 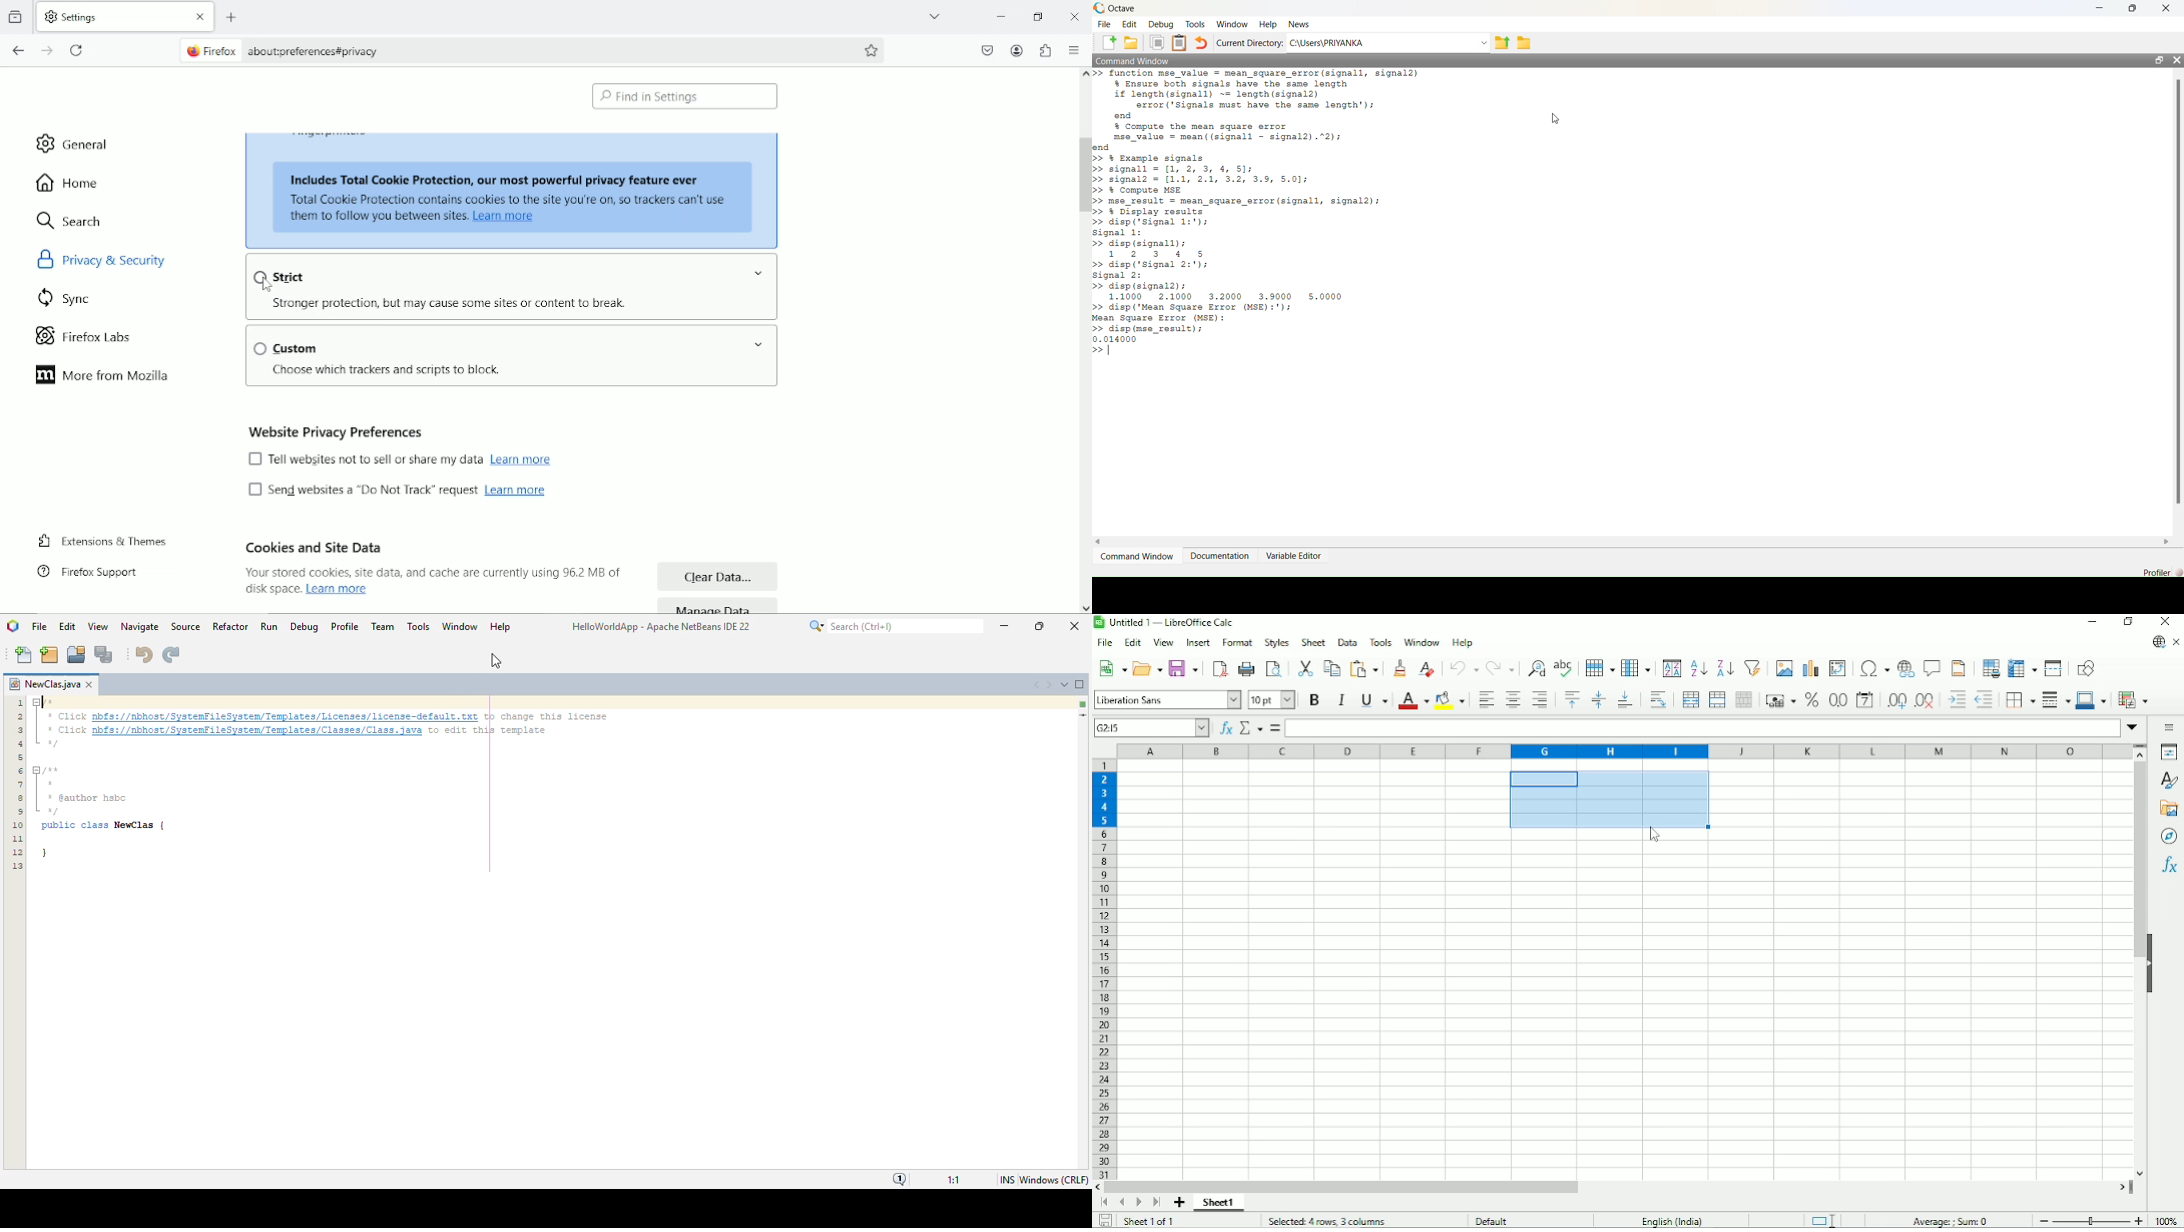 What do you see at coordinates (516, 490) in the screenshot?
I see `Learn more` at bounding box center [516, 490].